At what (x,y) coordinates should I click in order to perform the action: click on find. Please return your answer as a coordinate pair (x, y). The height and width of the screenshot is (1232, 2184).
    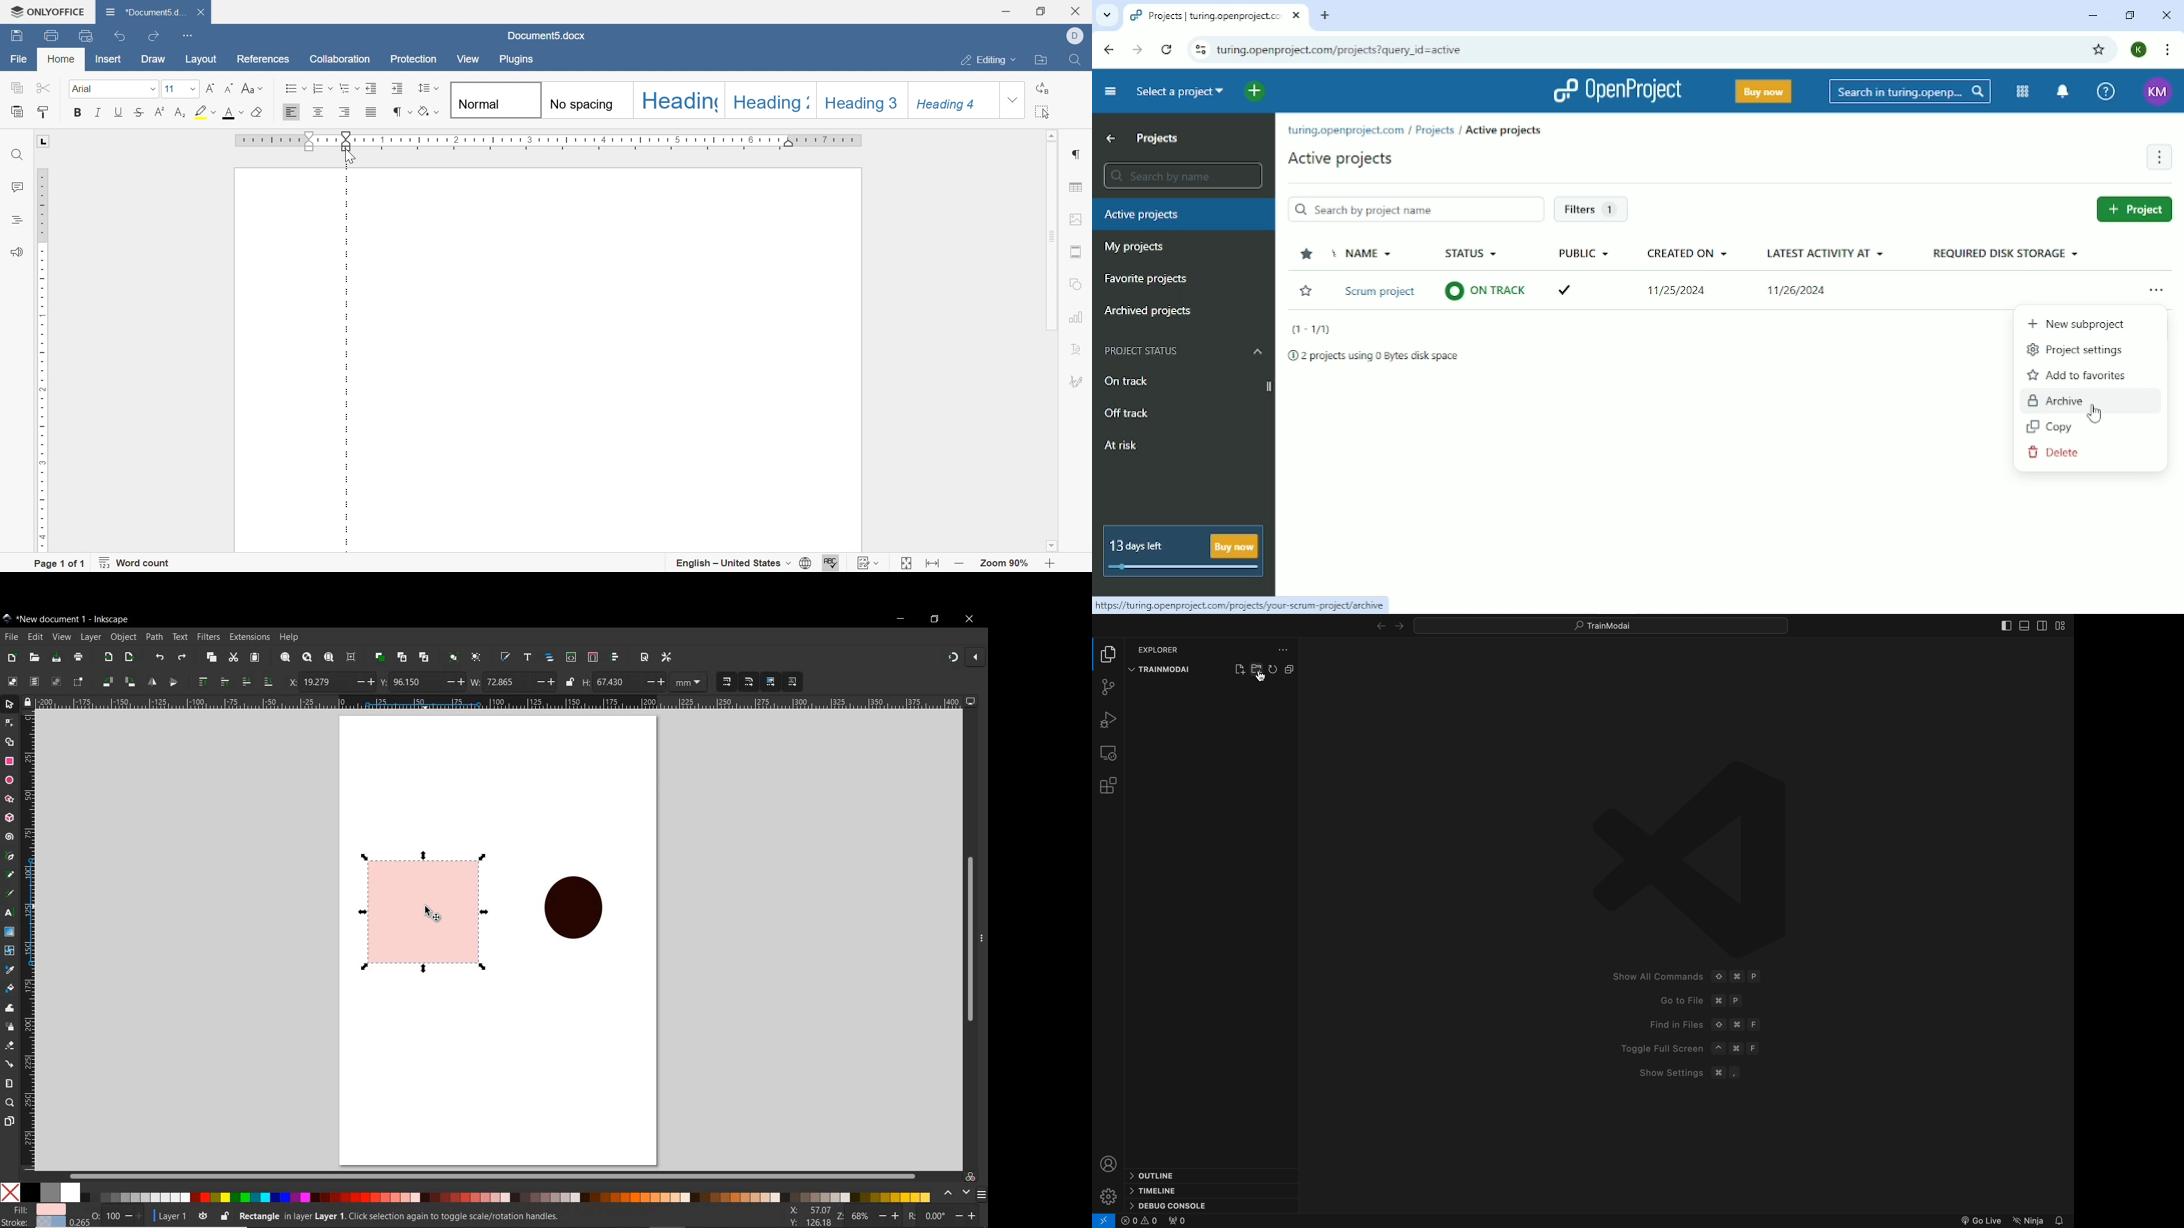
    Looking at the image, I should click on (17, 154).